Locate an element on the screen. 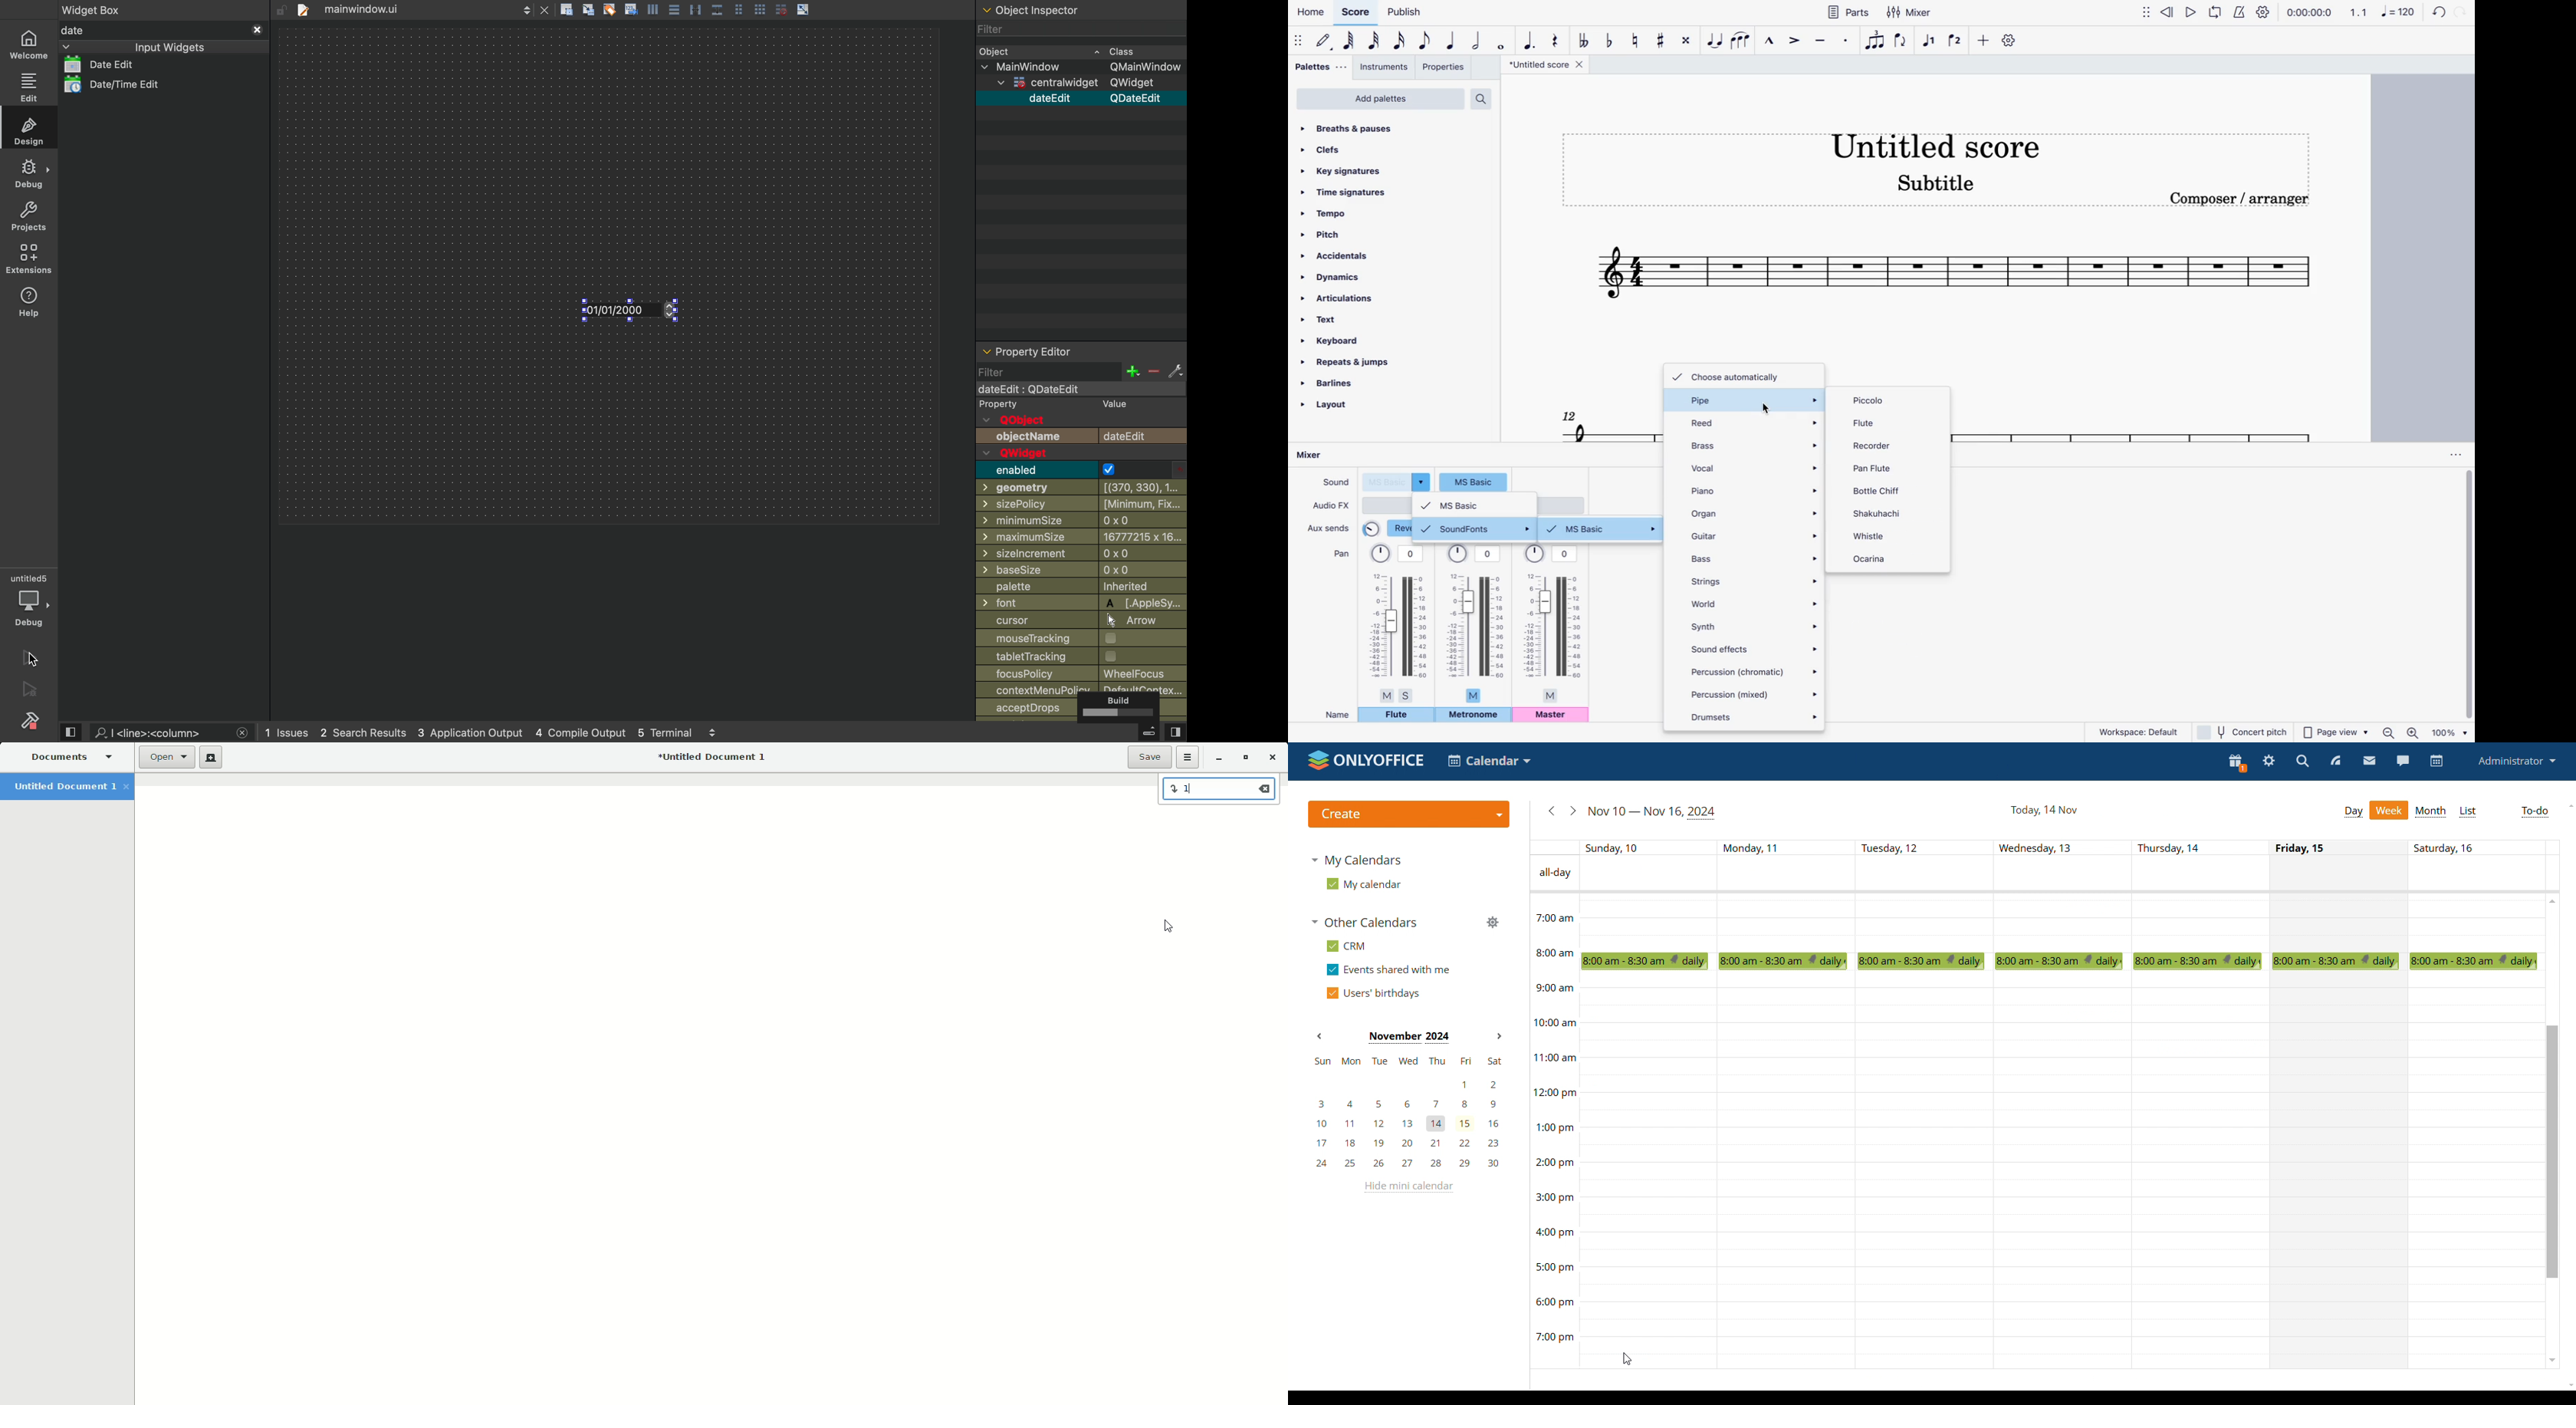 Image resolution: width=2576 pixels, height=1428 pixels. whistle is located at coordinates (1877, 537).